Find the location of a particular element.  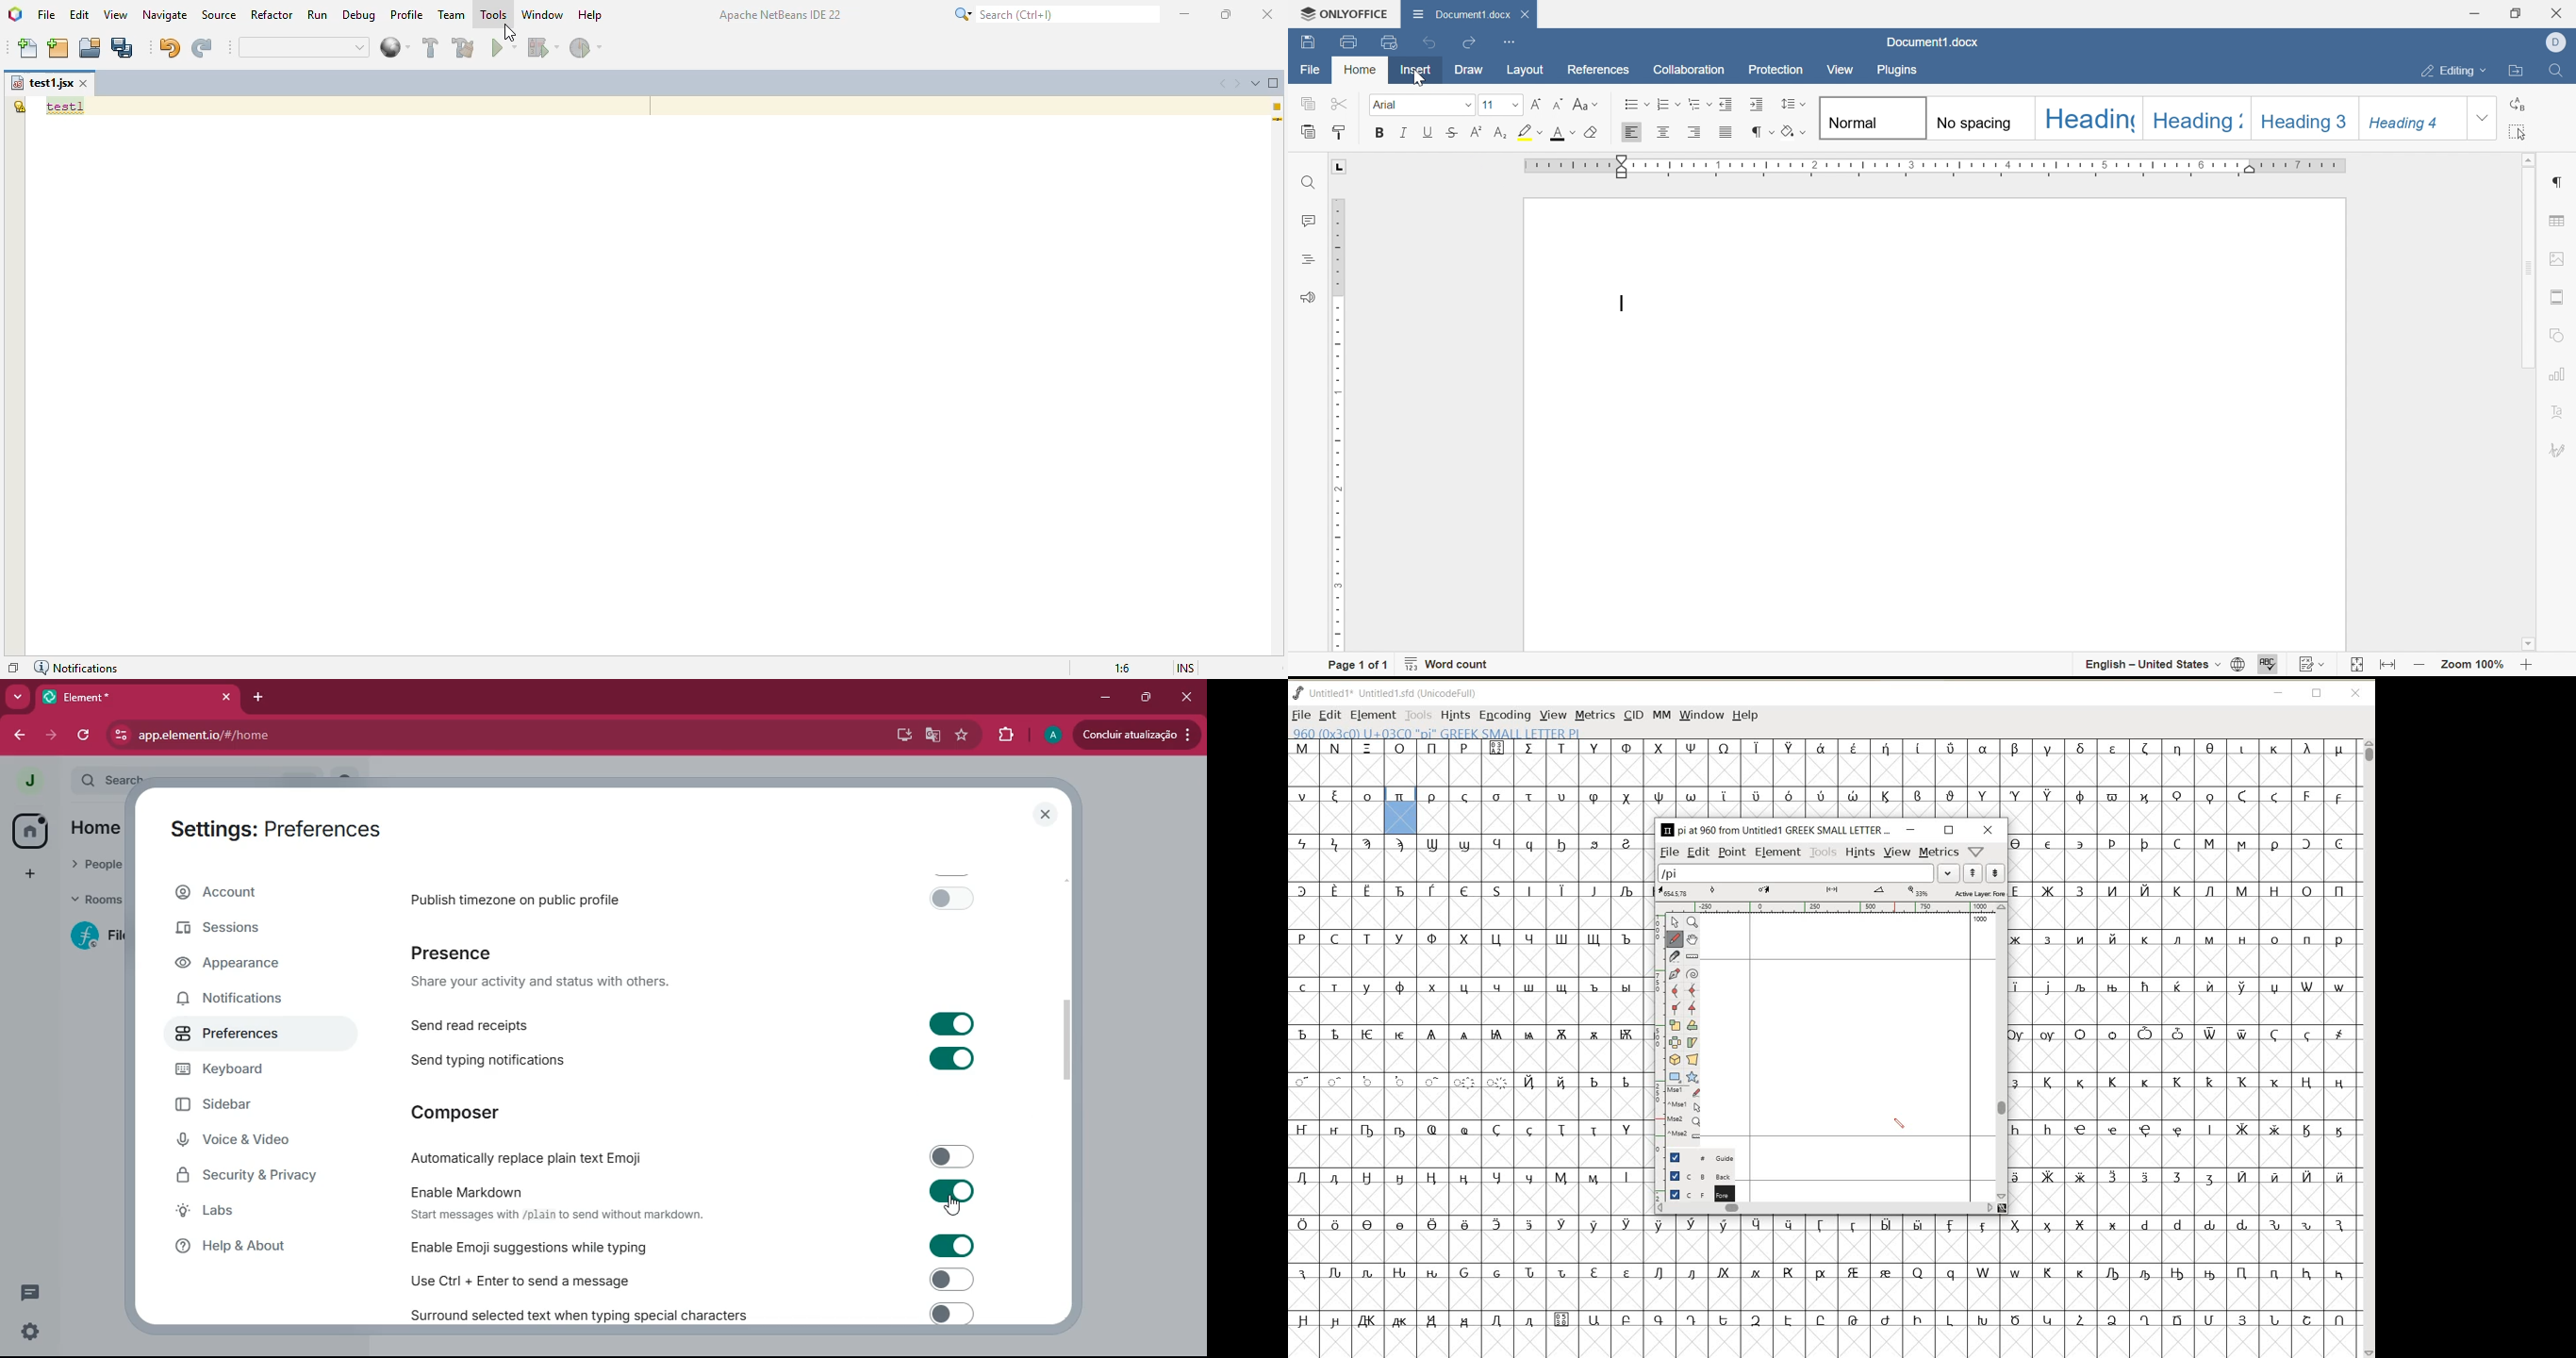

Paragraph line sacing is located at coordinates (1790, 103).